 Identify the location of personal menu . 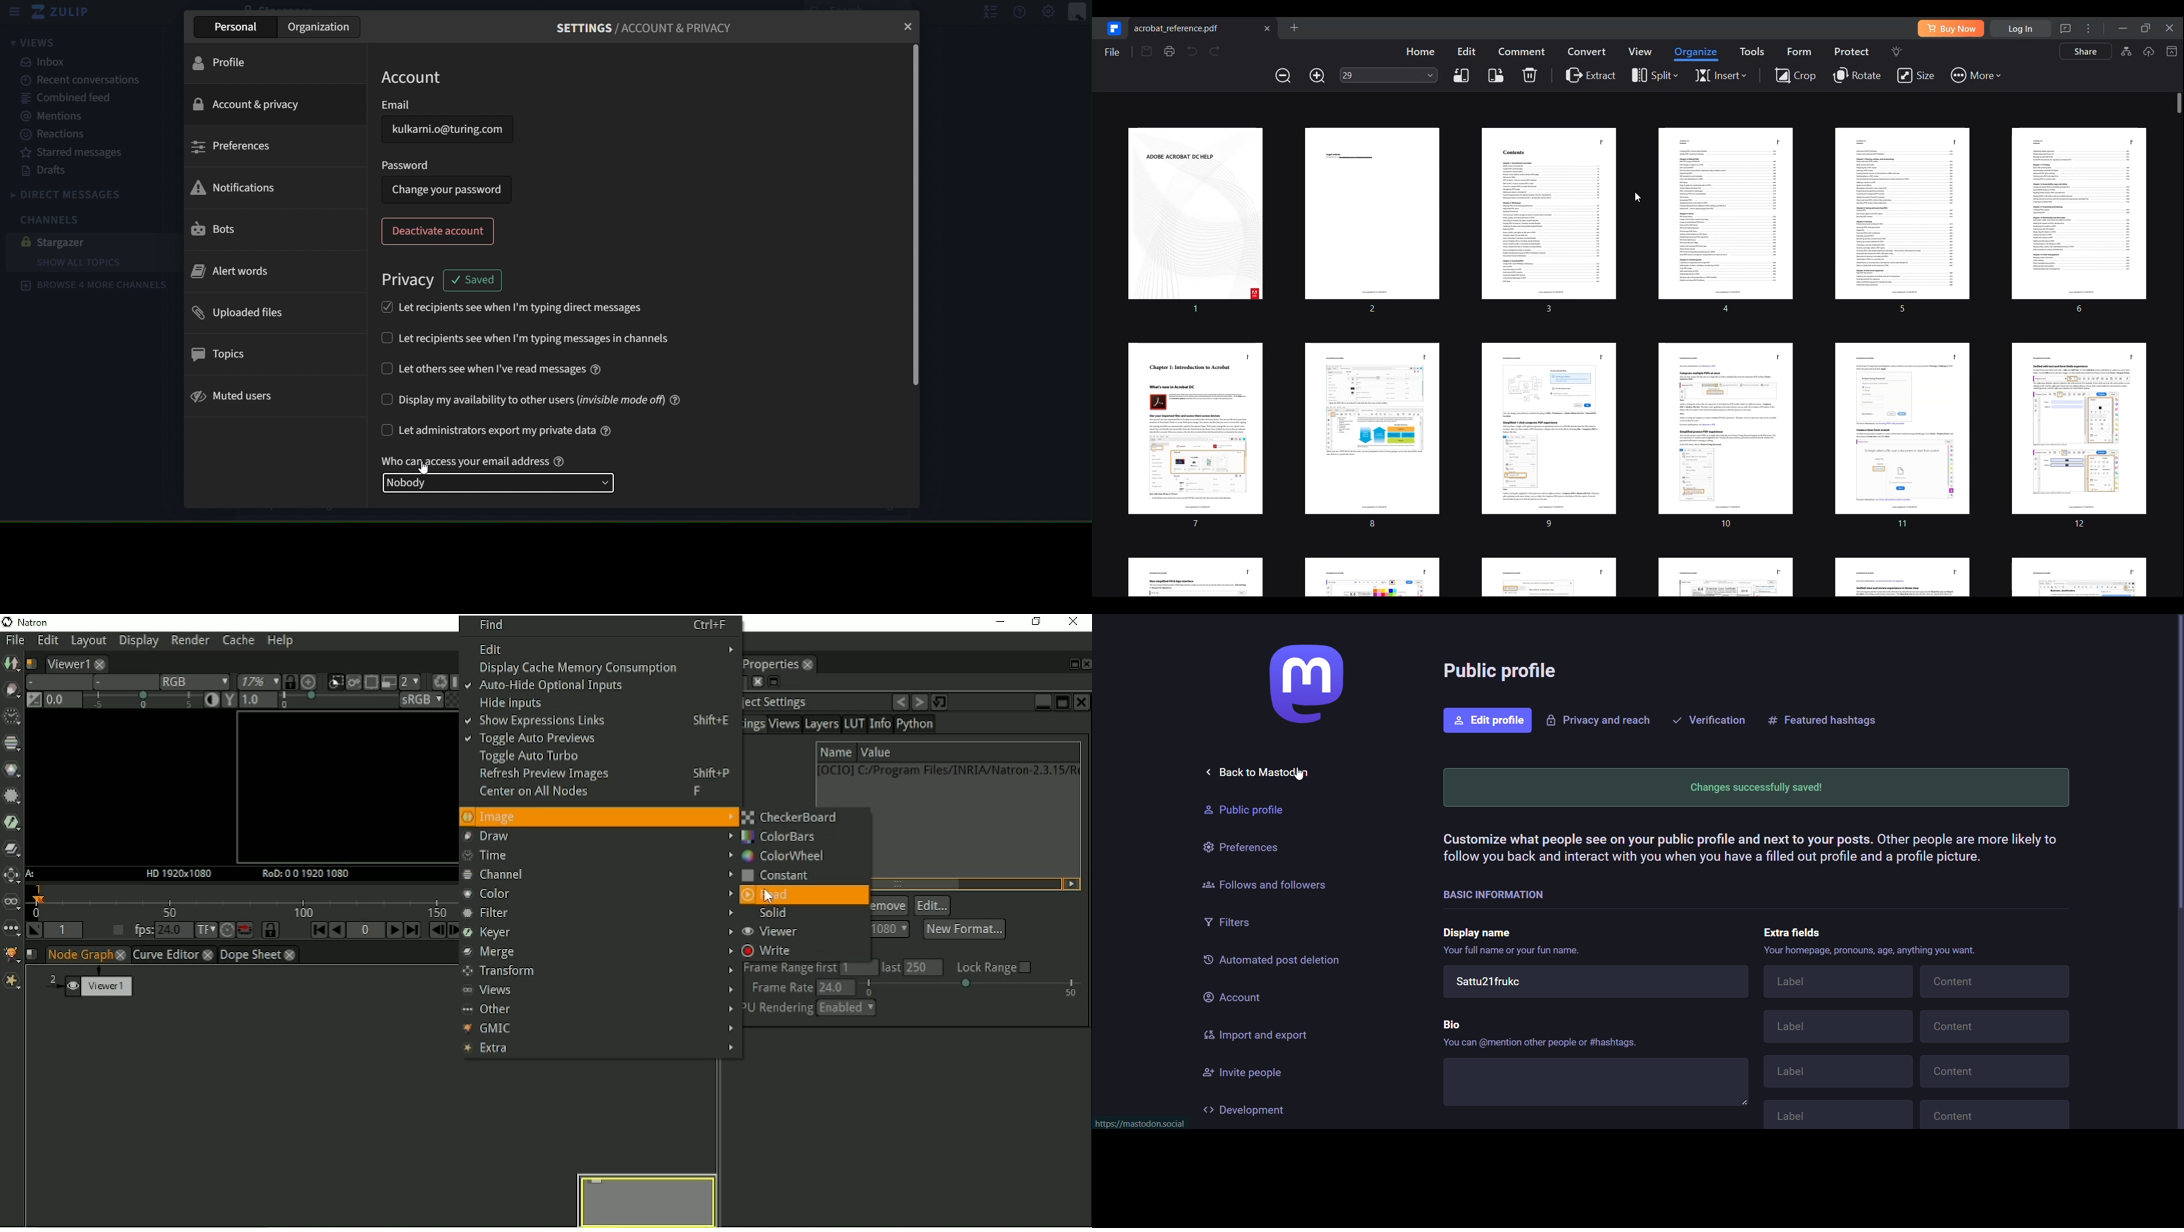
(1078, 13).